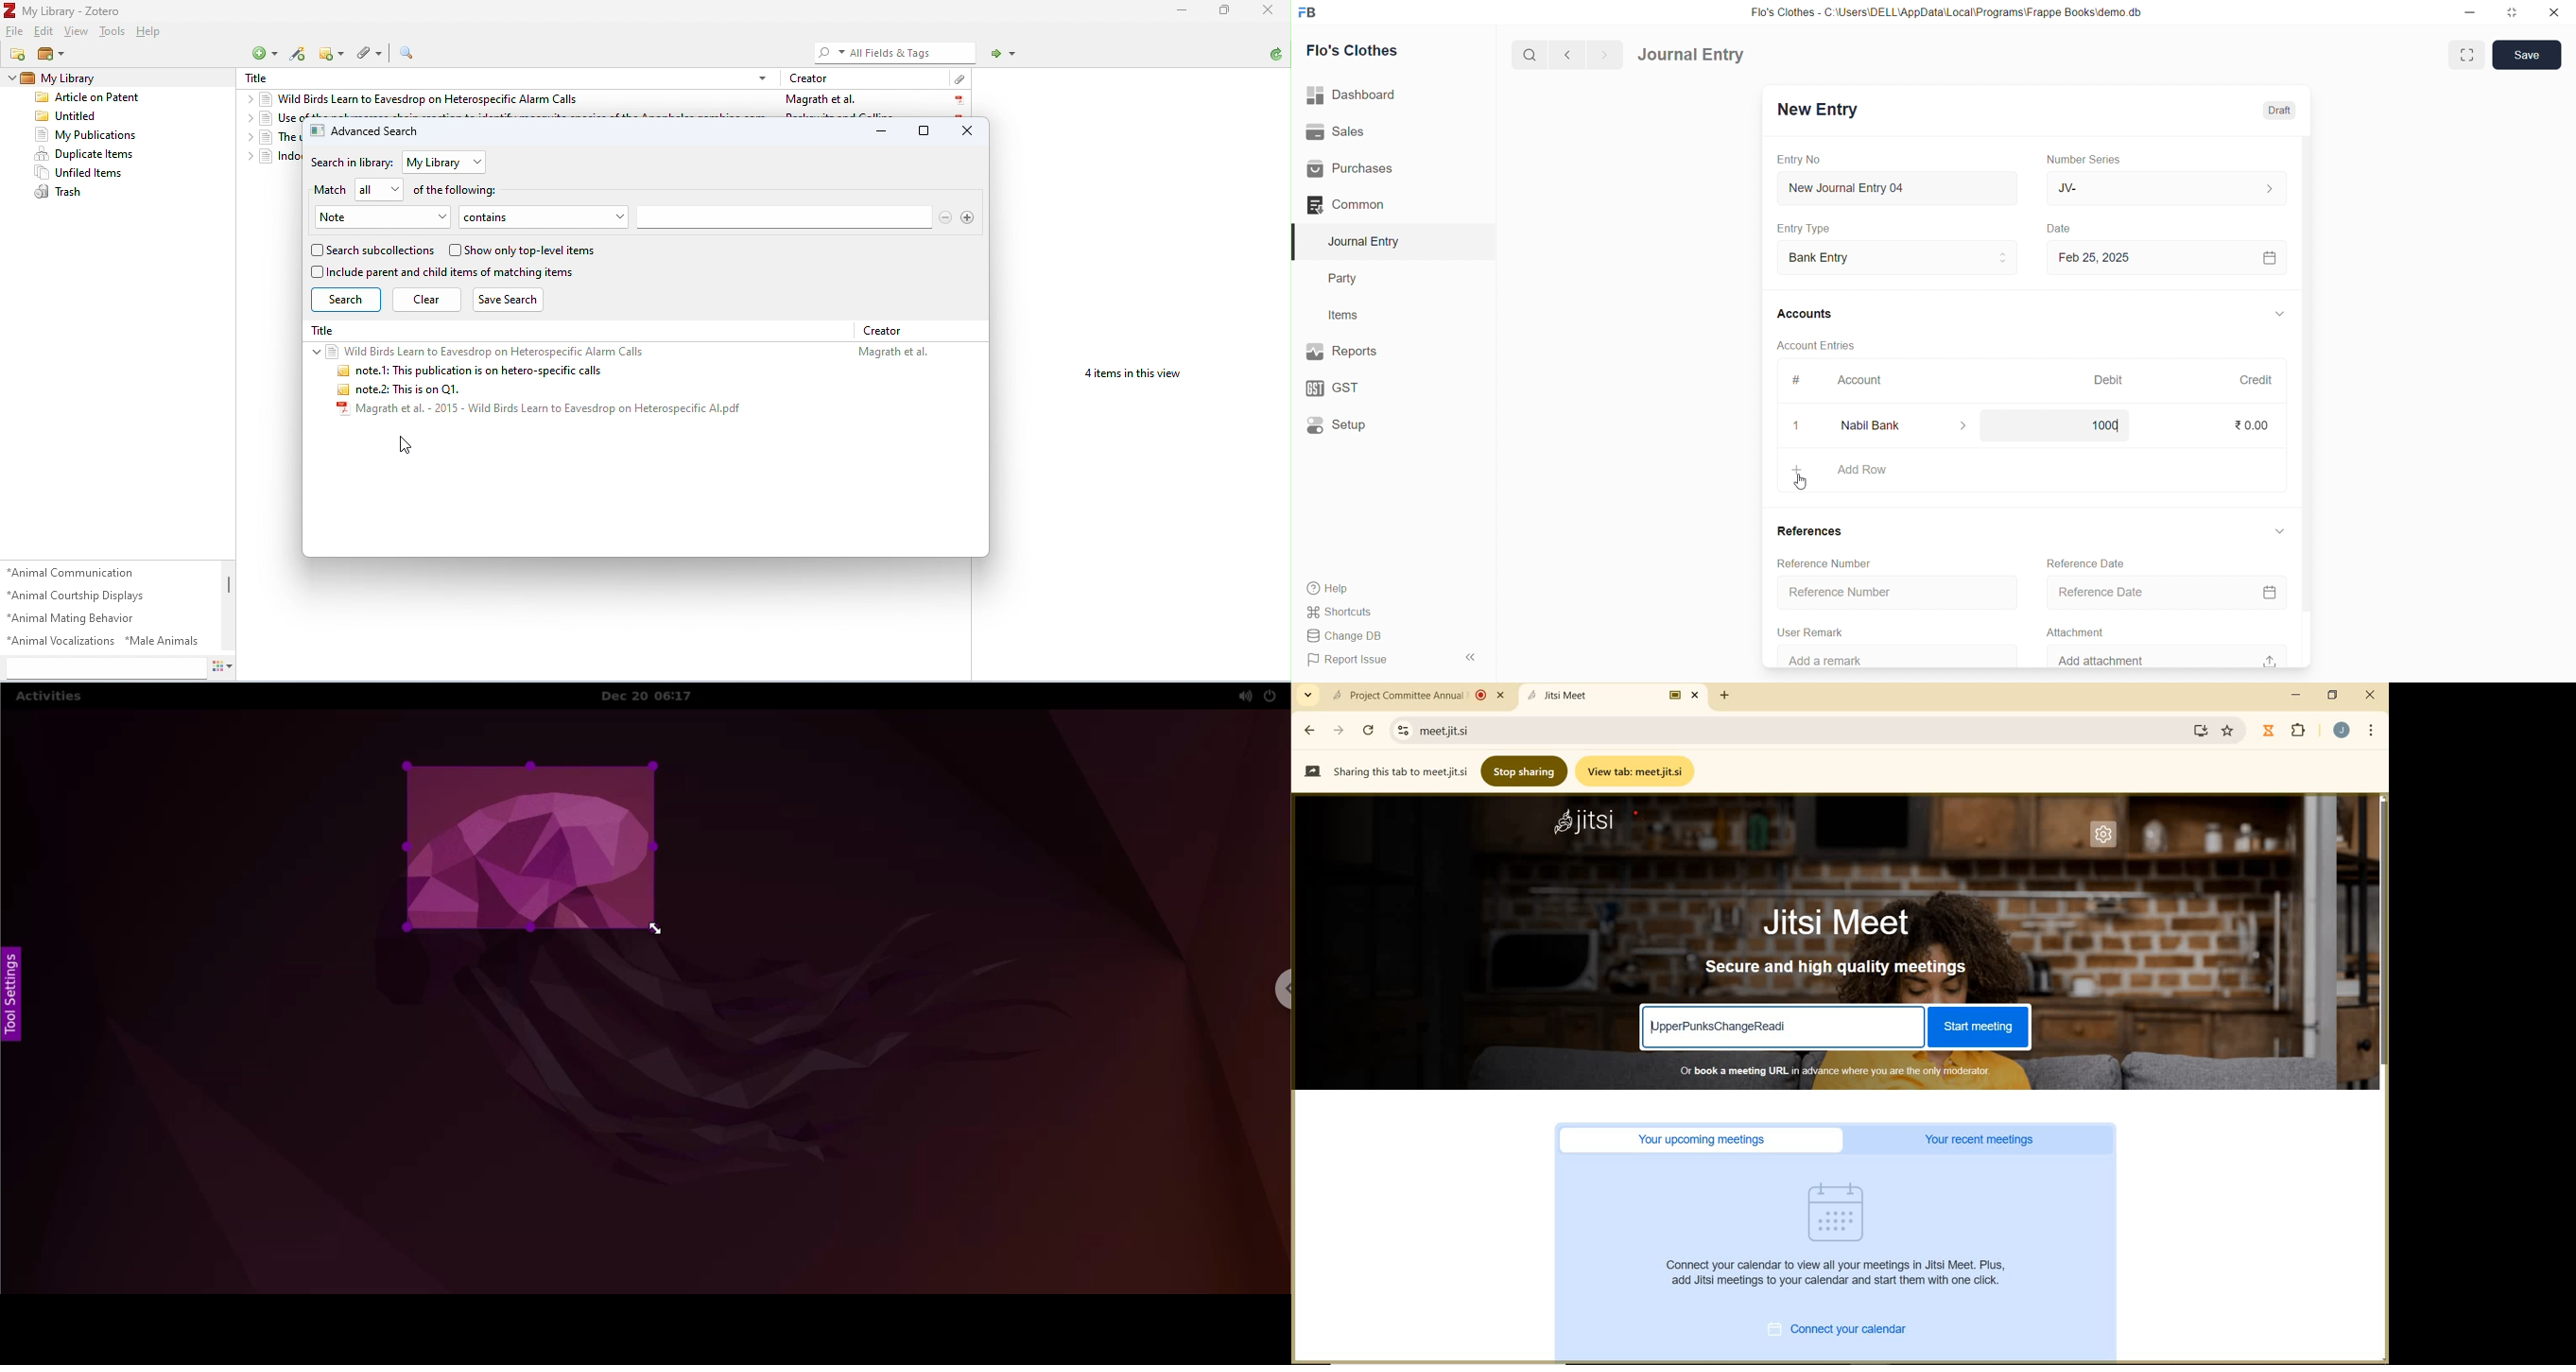  Describe the element at coordinates (2199, 730) in the screenshot. I see `screen` at that location.